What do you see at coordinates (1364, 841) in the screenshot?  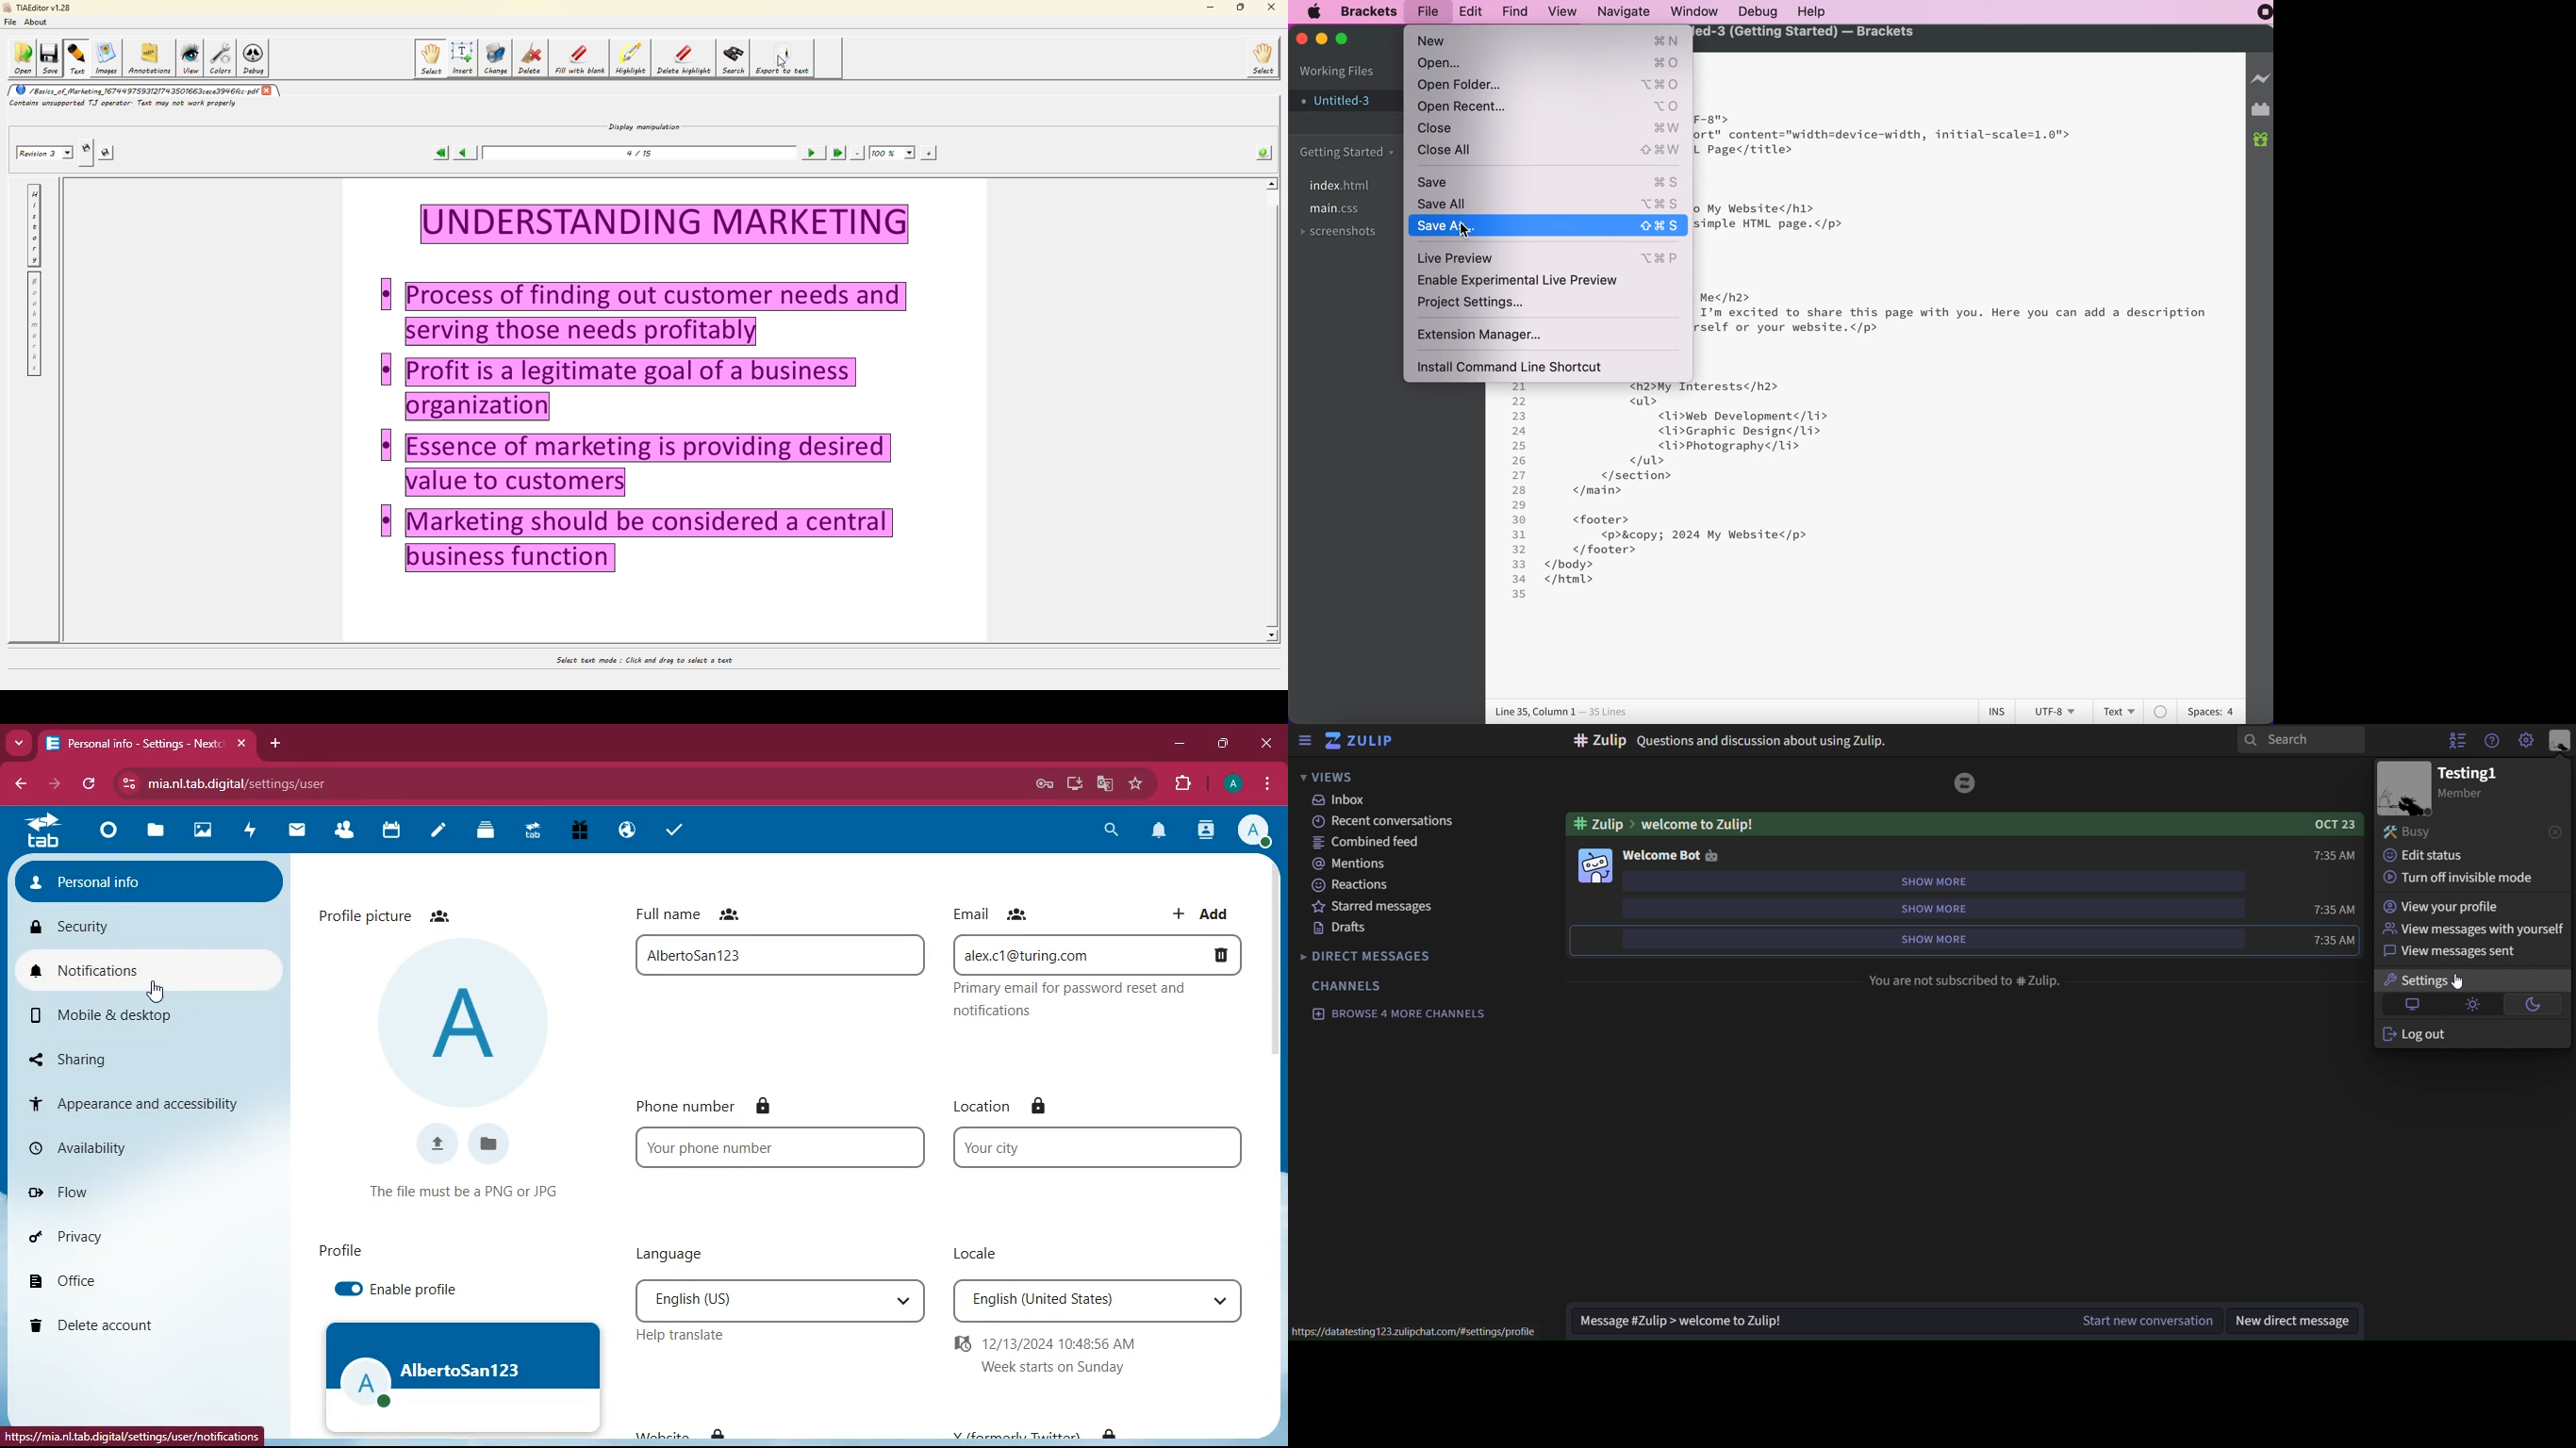 I see `combined feed` at bounding box center [1364, 841].